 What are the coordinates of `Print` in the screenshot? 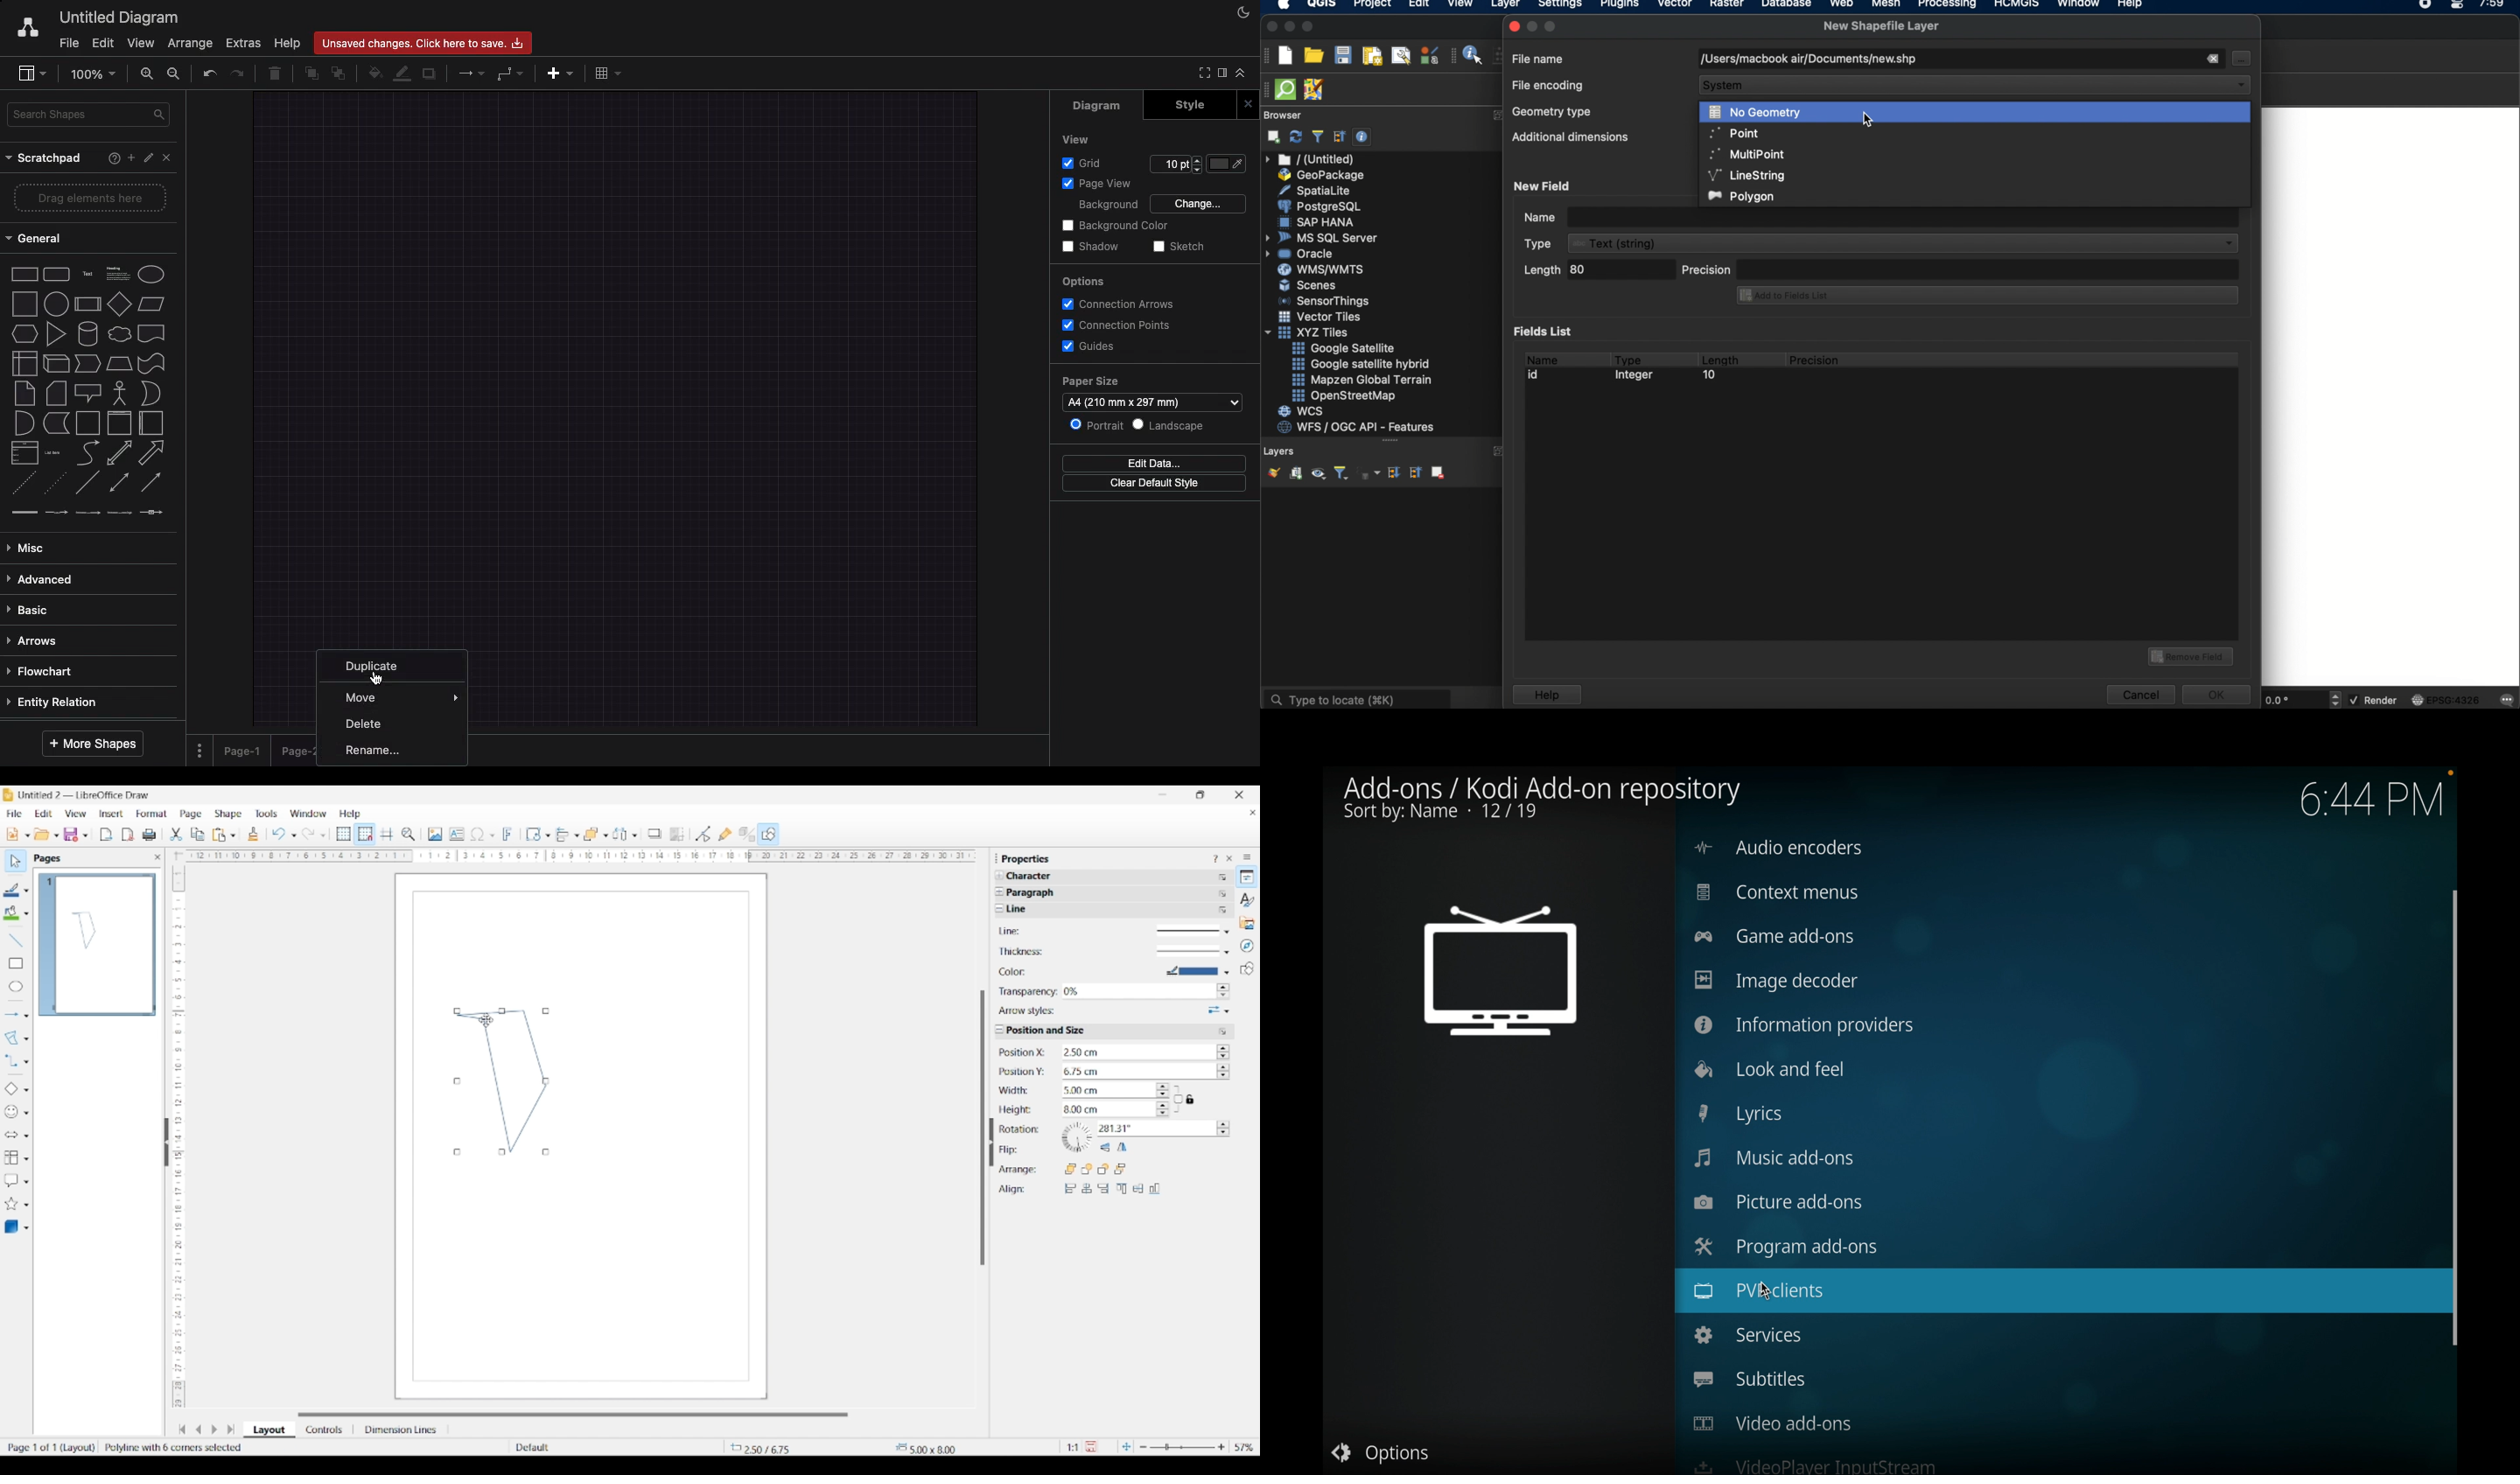 It's located at (149, 835).